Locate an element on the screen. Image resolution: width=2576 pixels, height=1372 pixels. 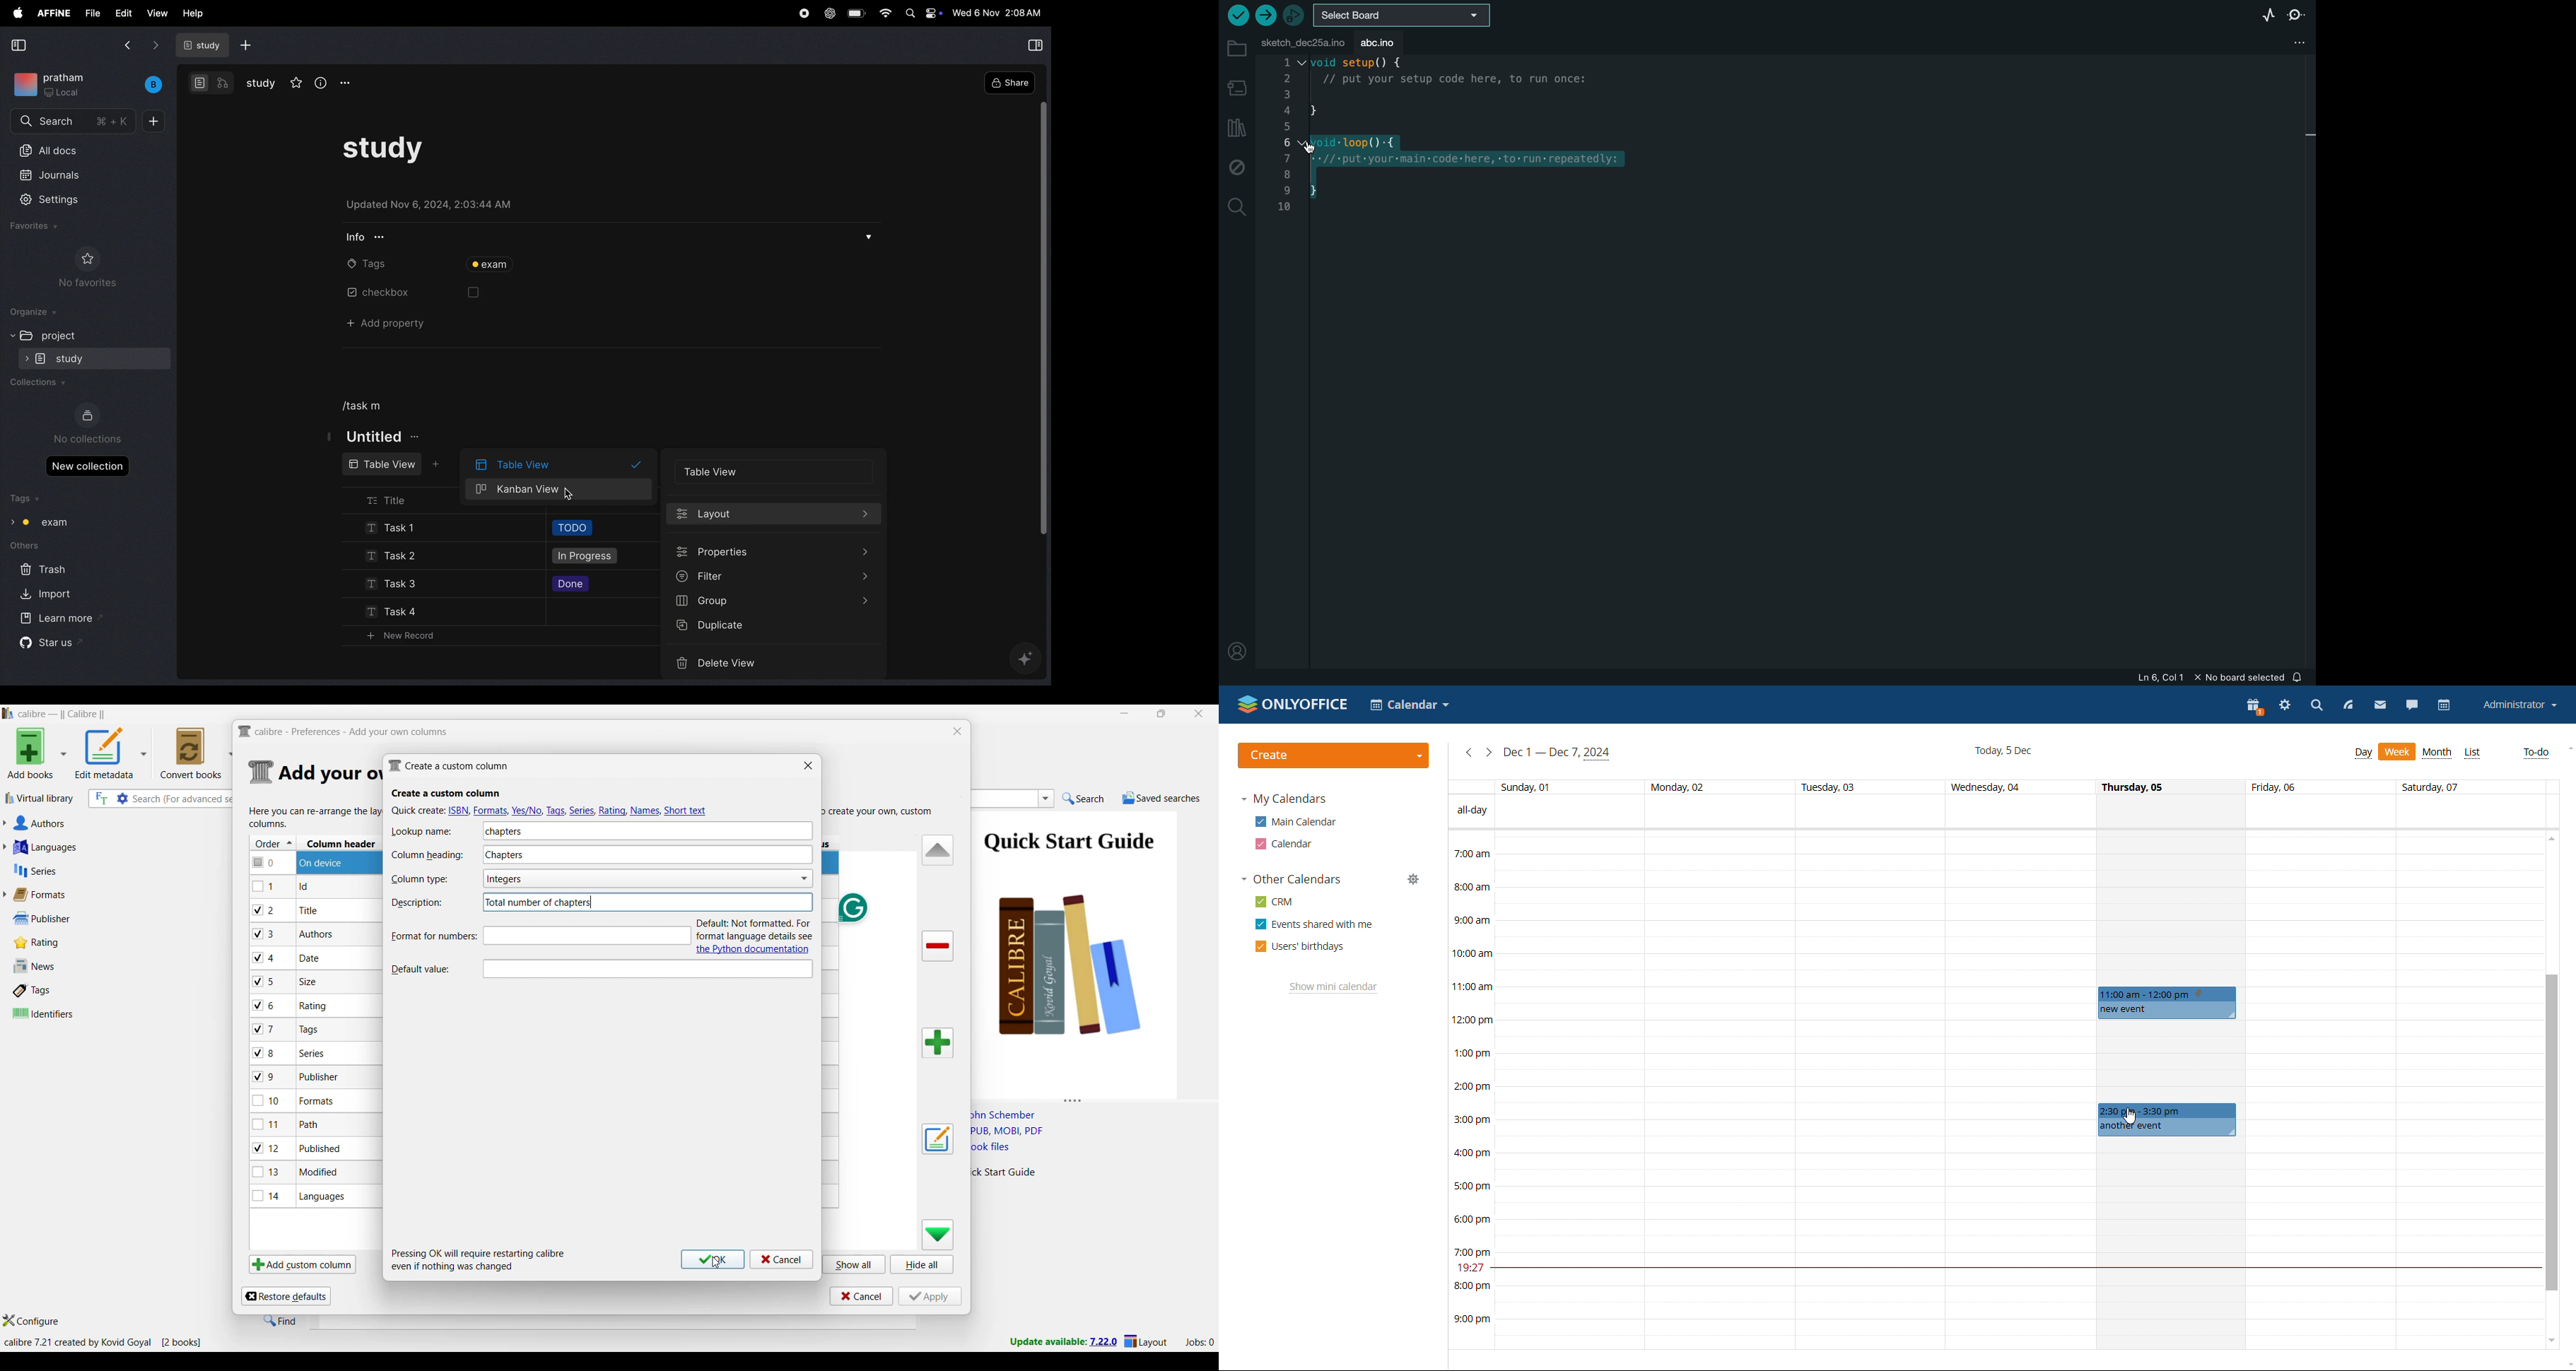
account is located at coordinates (2519, 705).